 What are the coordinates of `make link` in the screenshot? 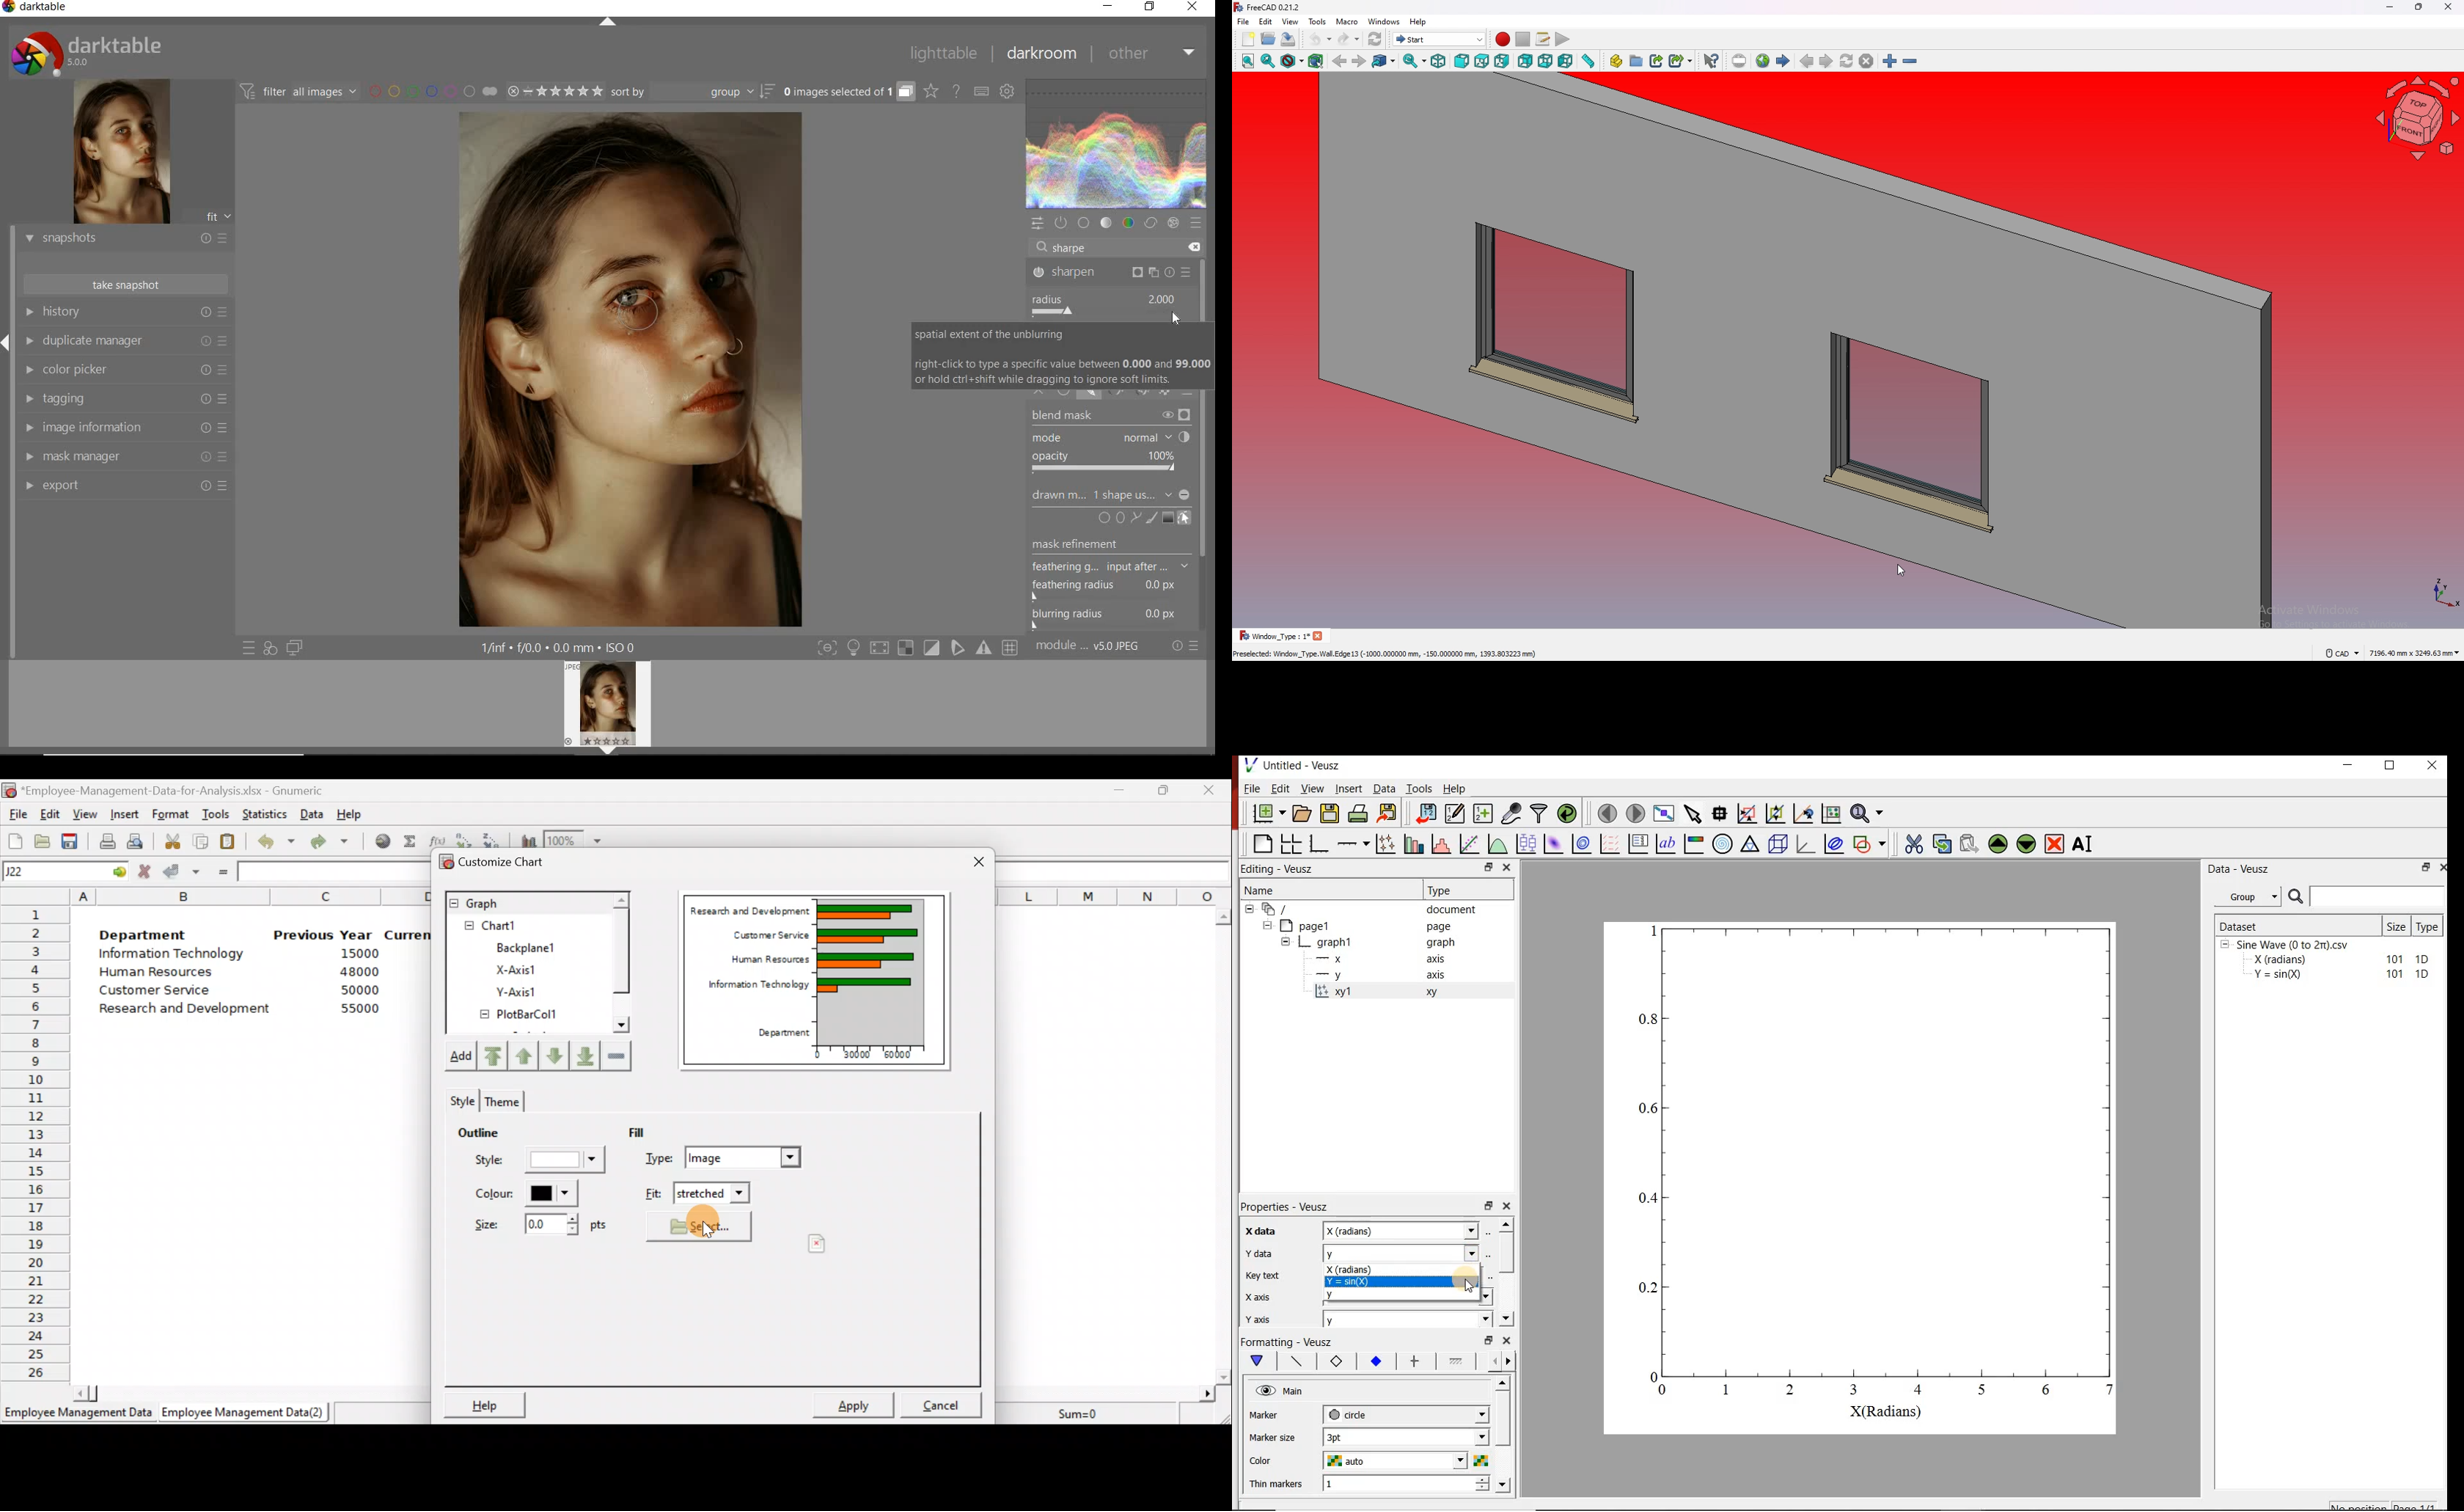 It's located at (1657, 60).